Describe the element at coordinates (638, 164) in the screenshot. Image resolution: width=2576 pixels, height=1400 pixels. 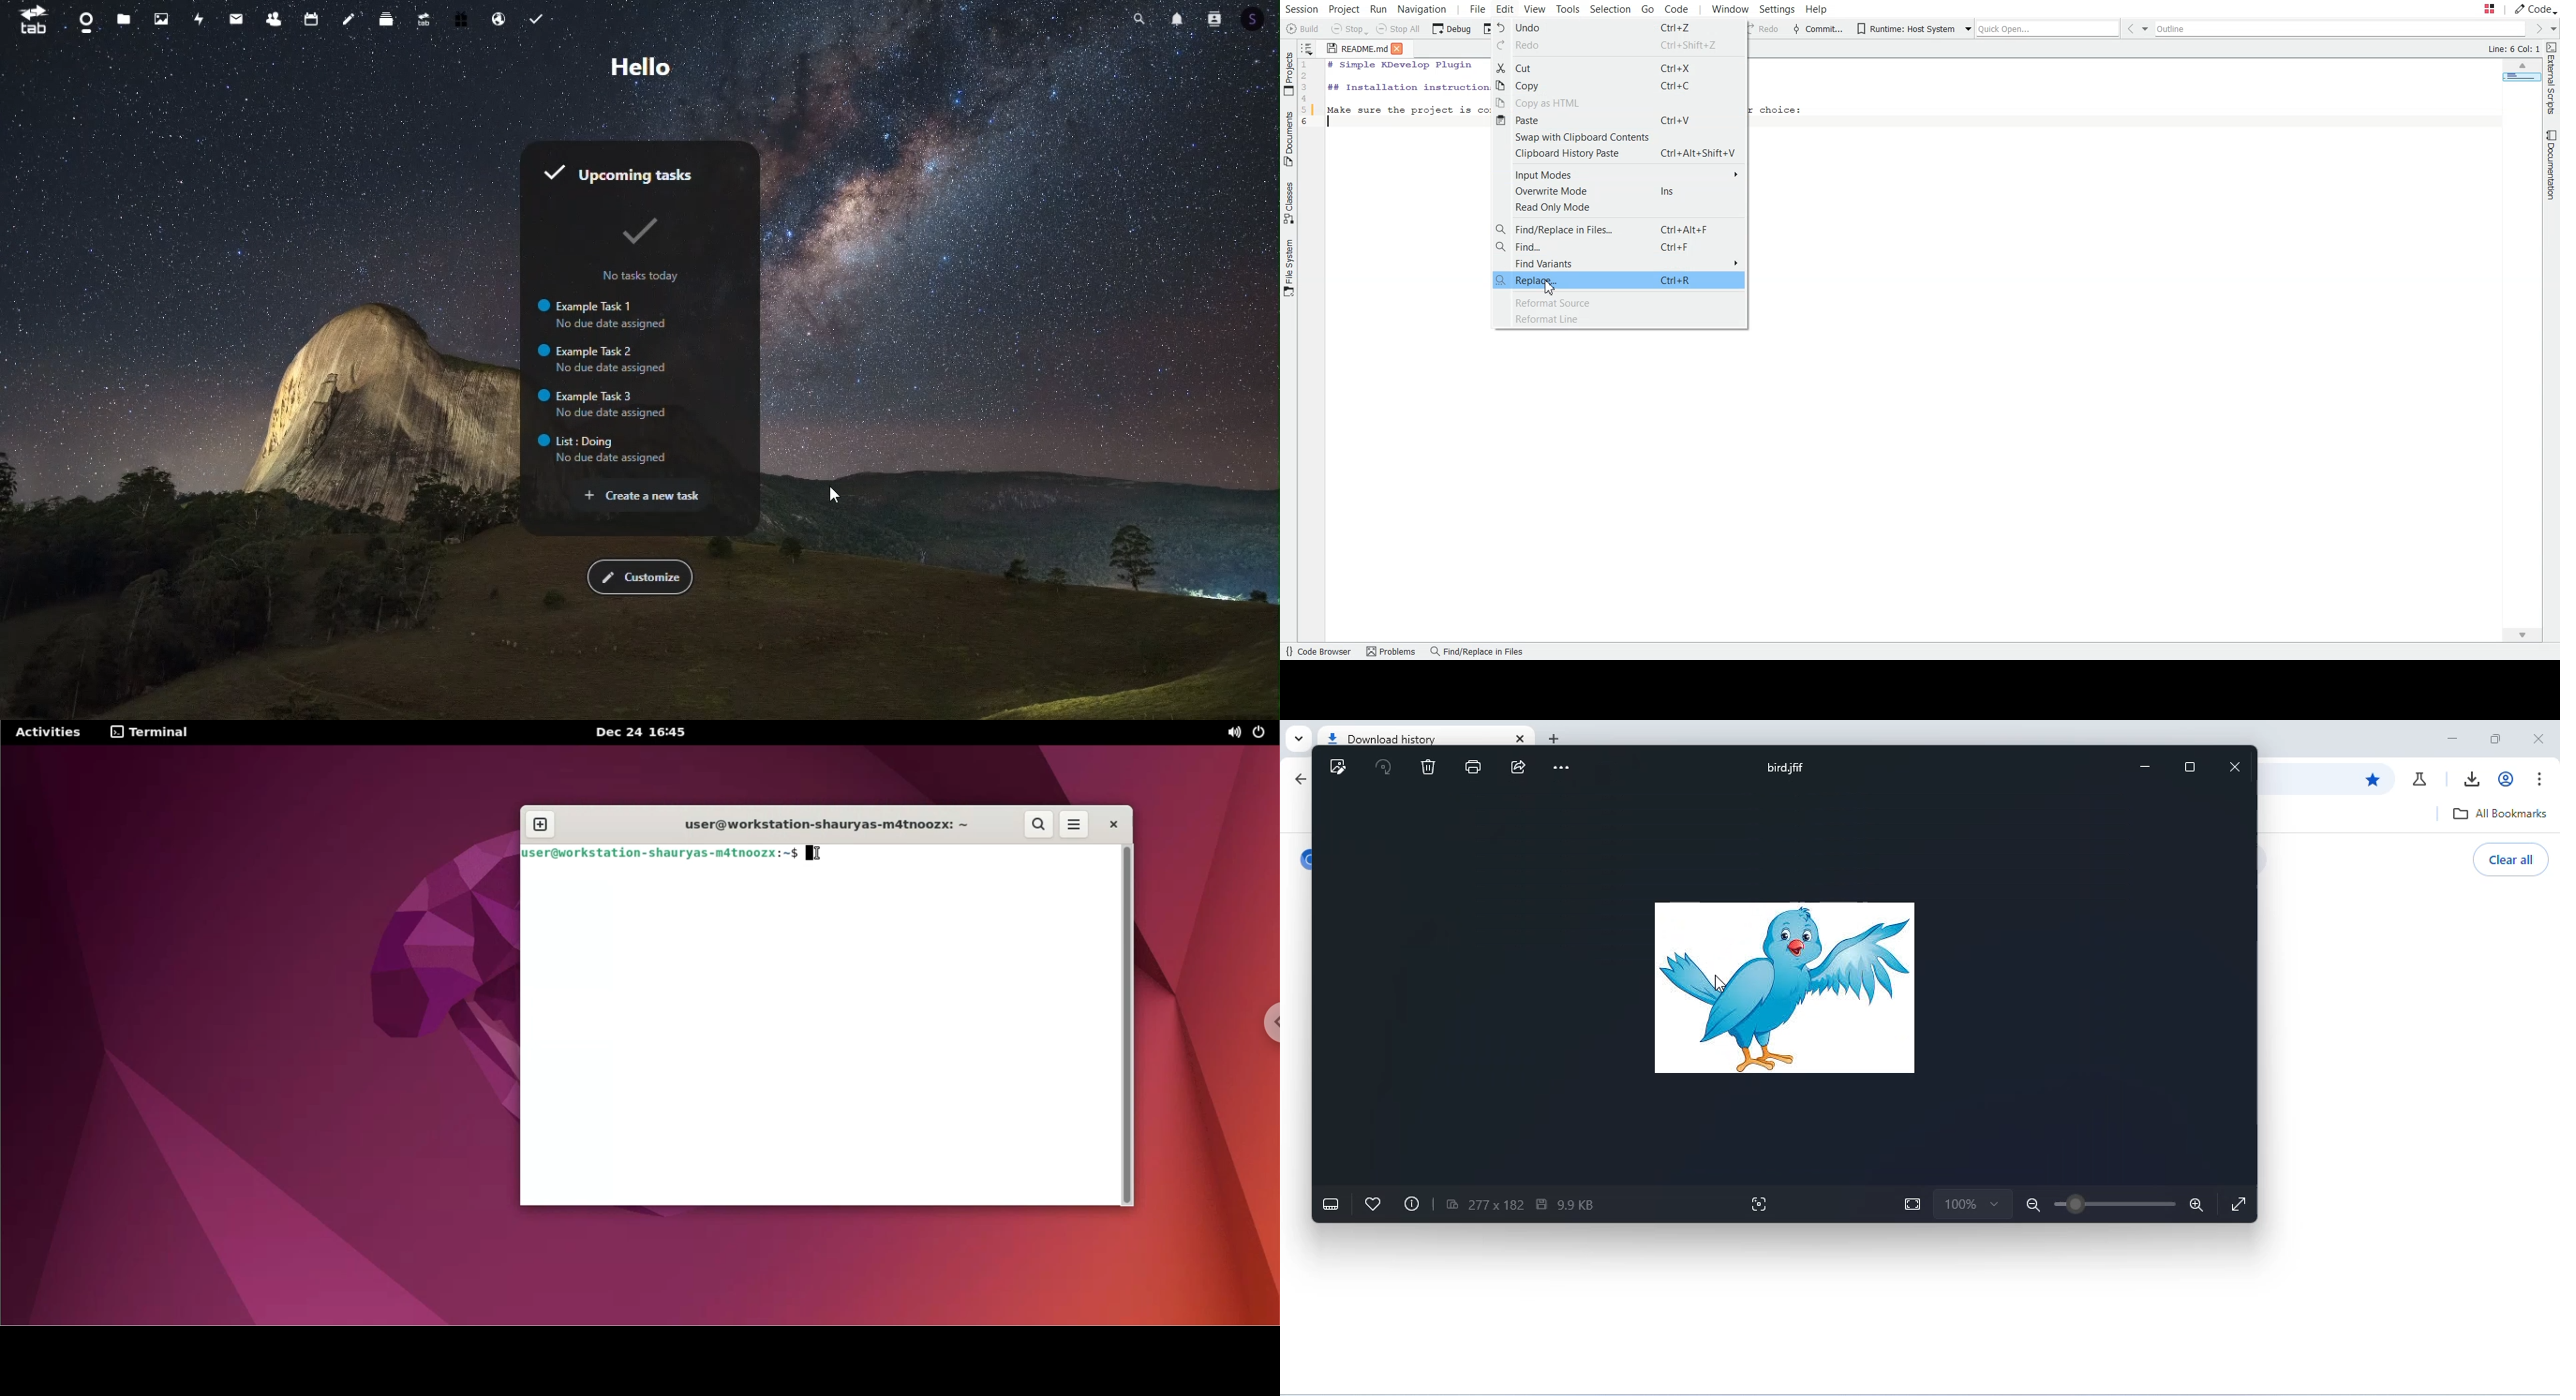
I see `upcoming tasks widget` at that location.